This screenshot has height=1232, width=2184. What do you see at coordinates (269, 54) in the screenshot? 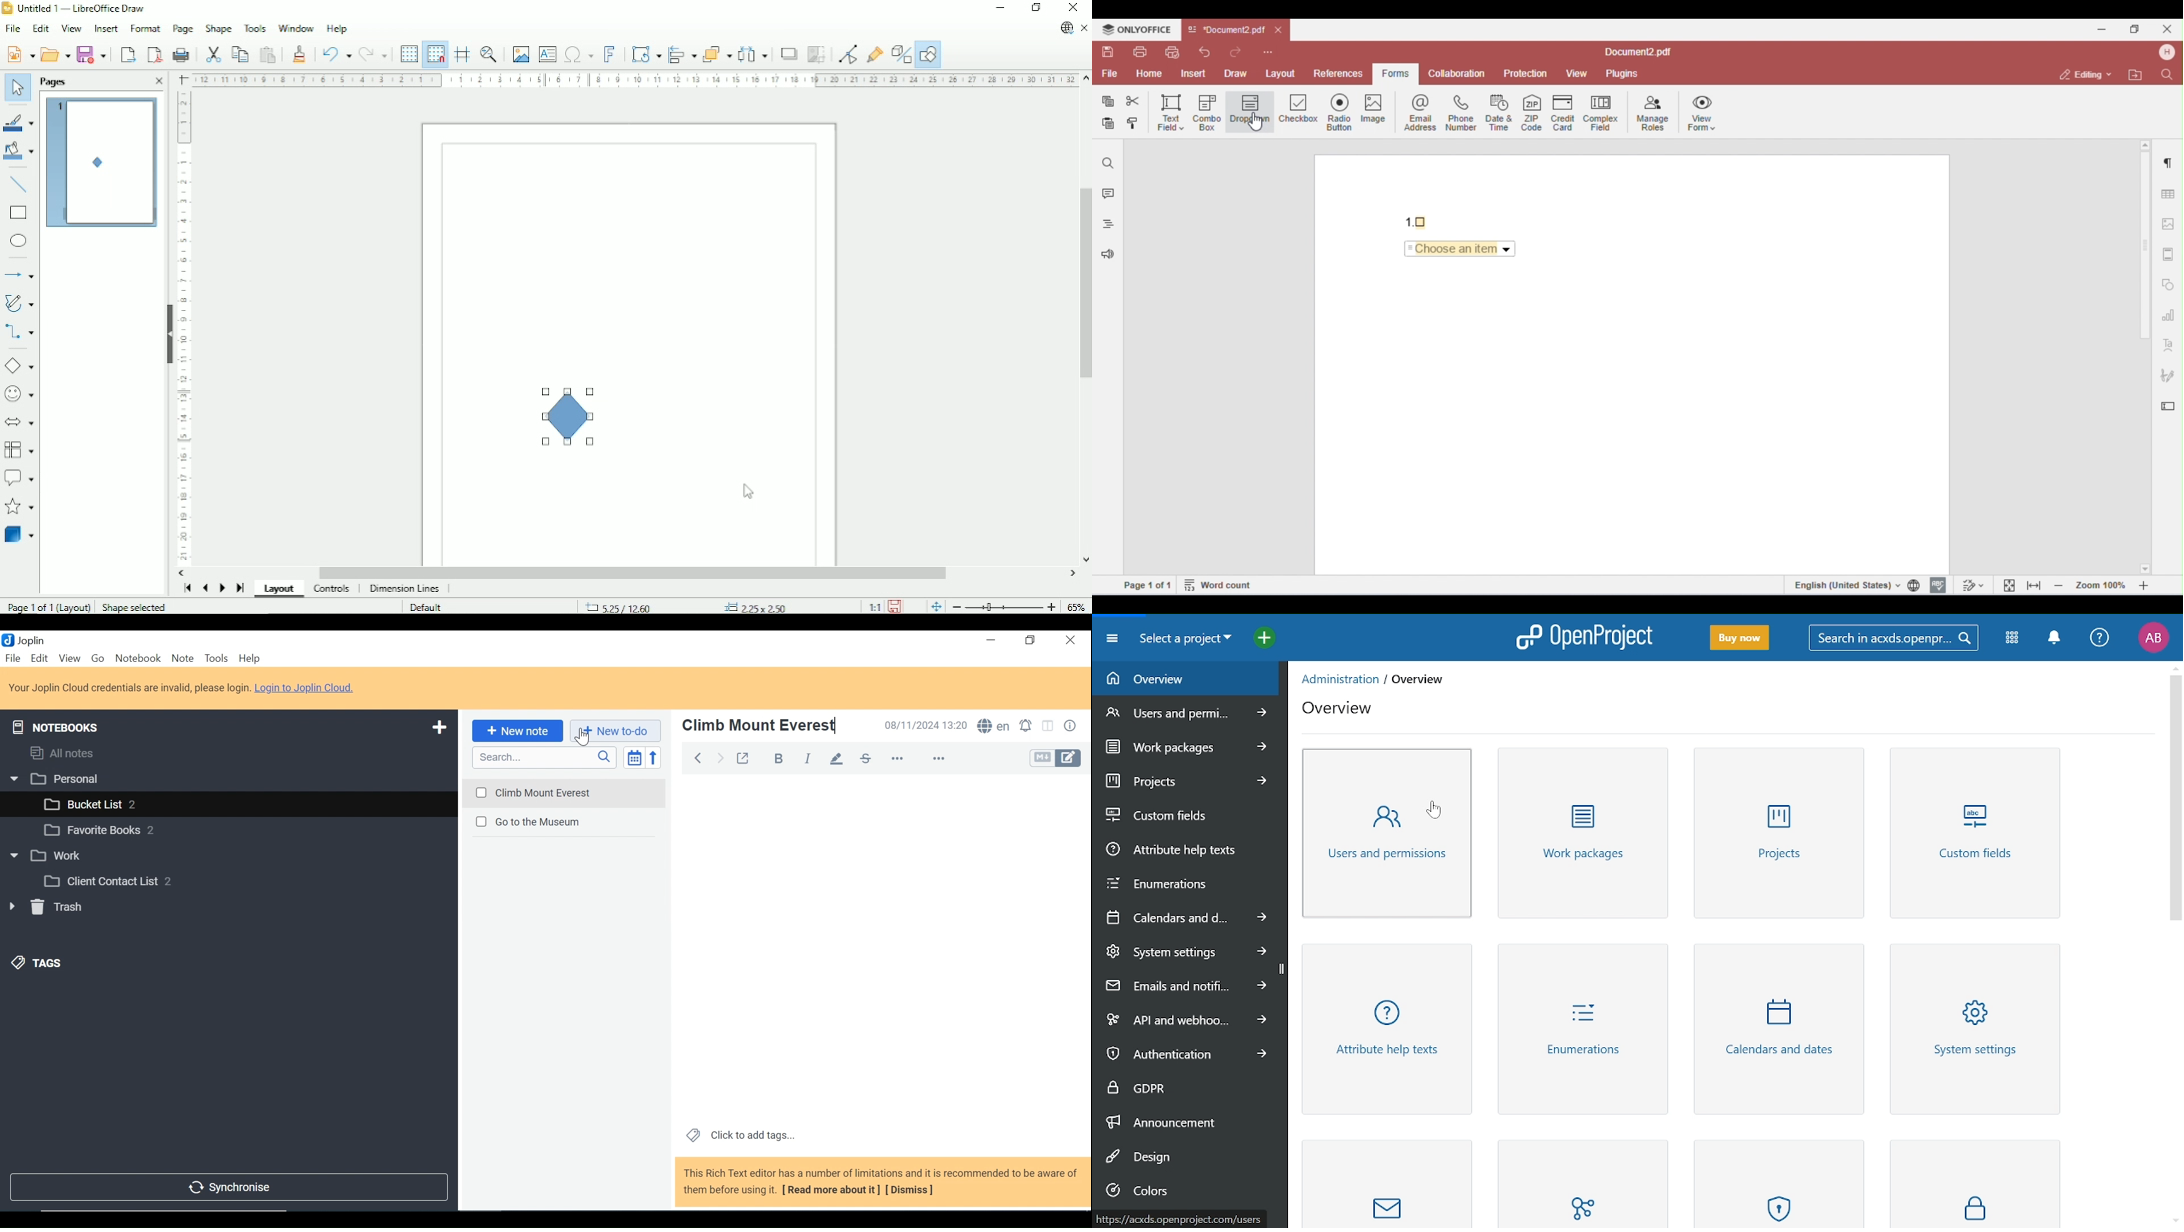
I see `Paste` at bounding box center [269, 54].